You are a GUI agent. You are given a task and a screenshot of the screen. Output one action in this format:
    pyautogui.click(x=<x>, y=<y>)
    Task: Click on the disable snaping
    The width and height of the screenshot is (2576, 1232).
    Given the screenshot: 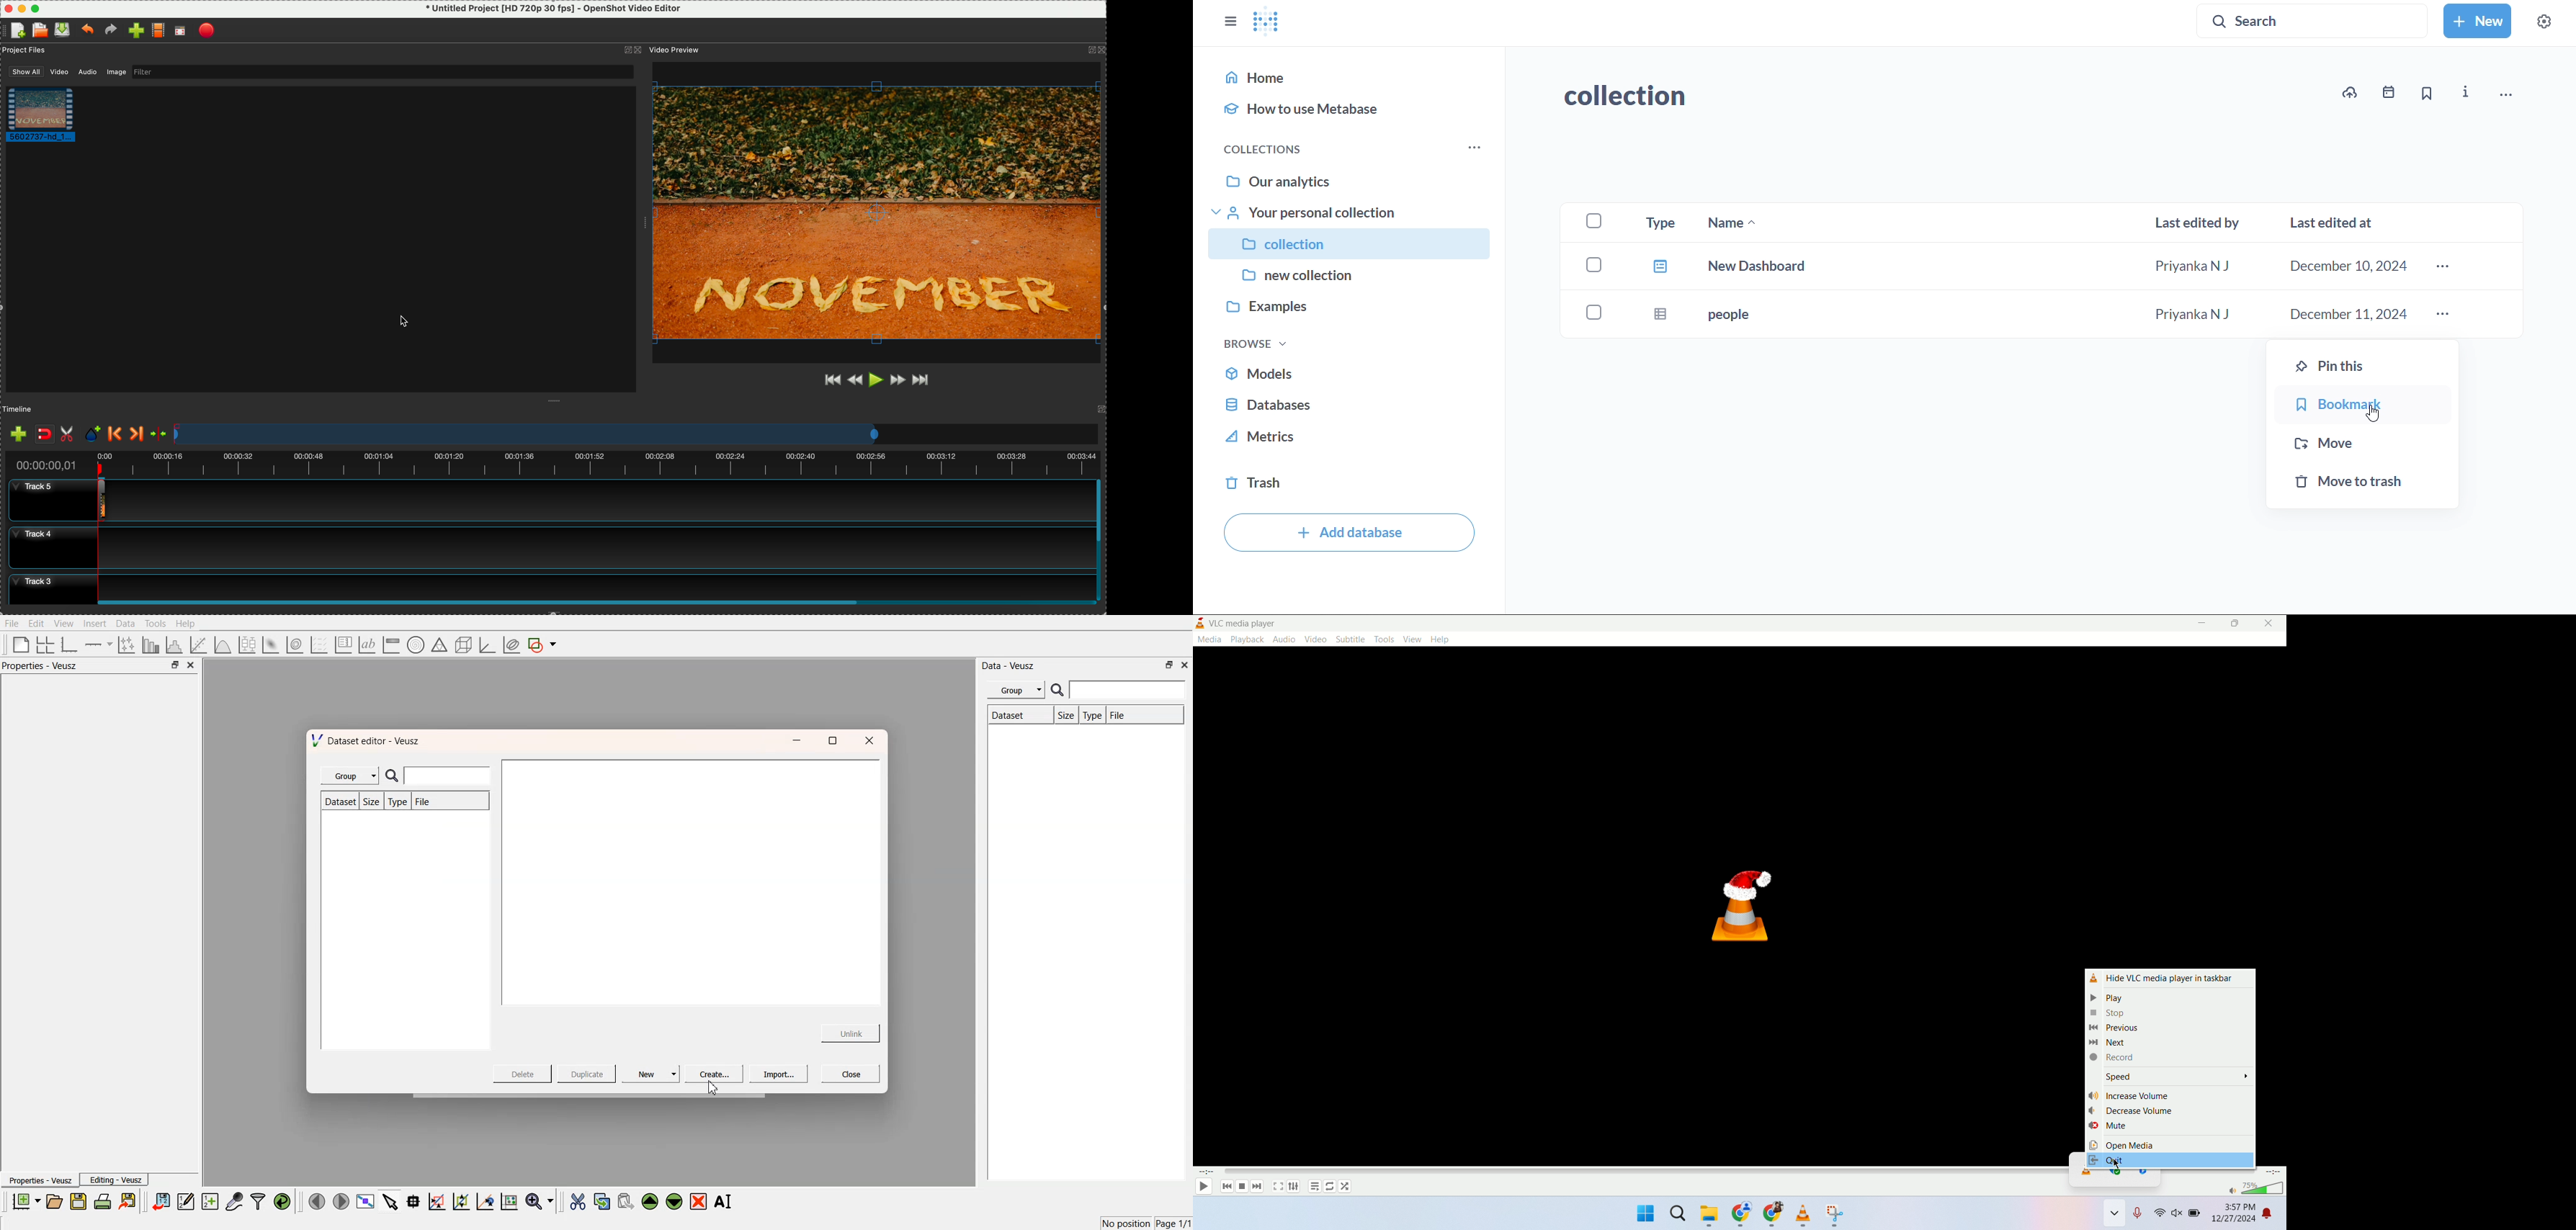 What is the action you would take?
    pyautogui.click(x=45, y=434)
    